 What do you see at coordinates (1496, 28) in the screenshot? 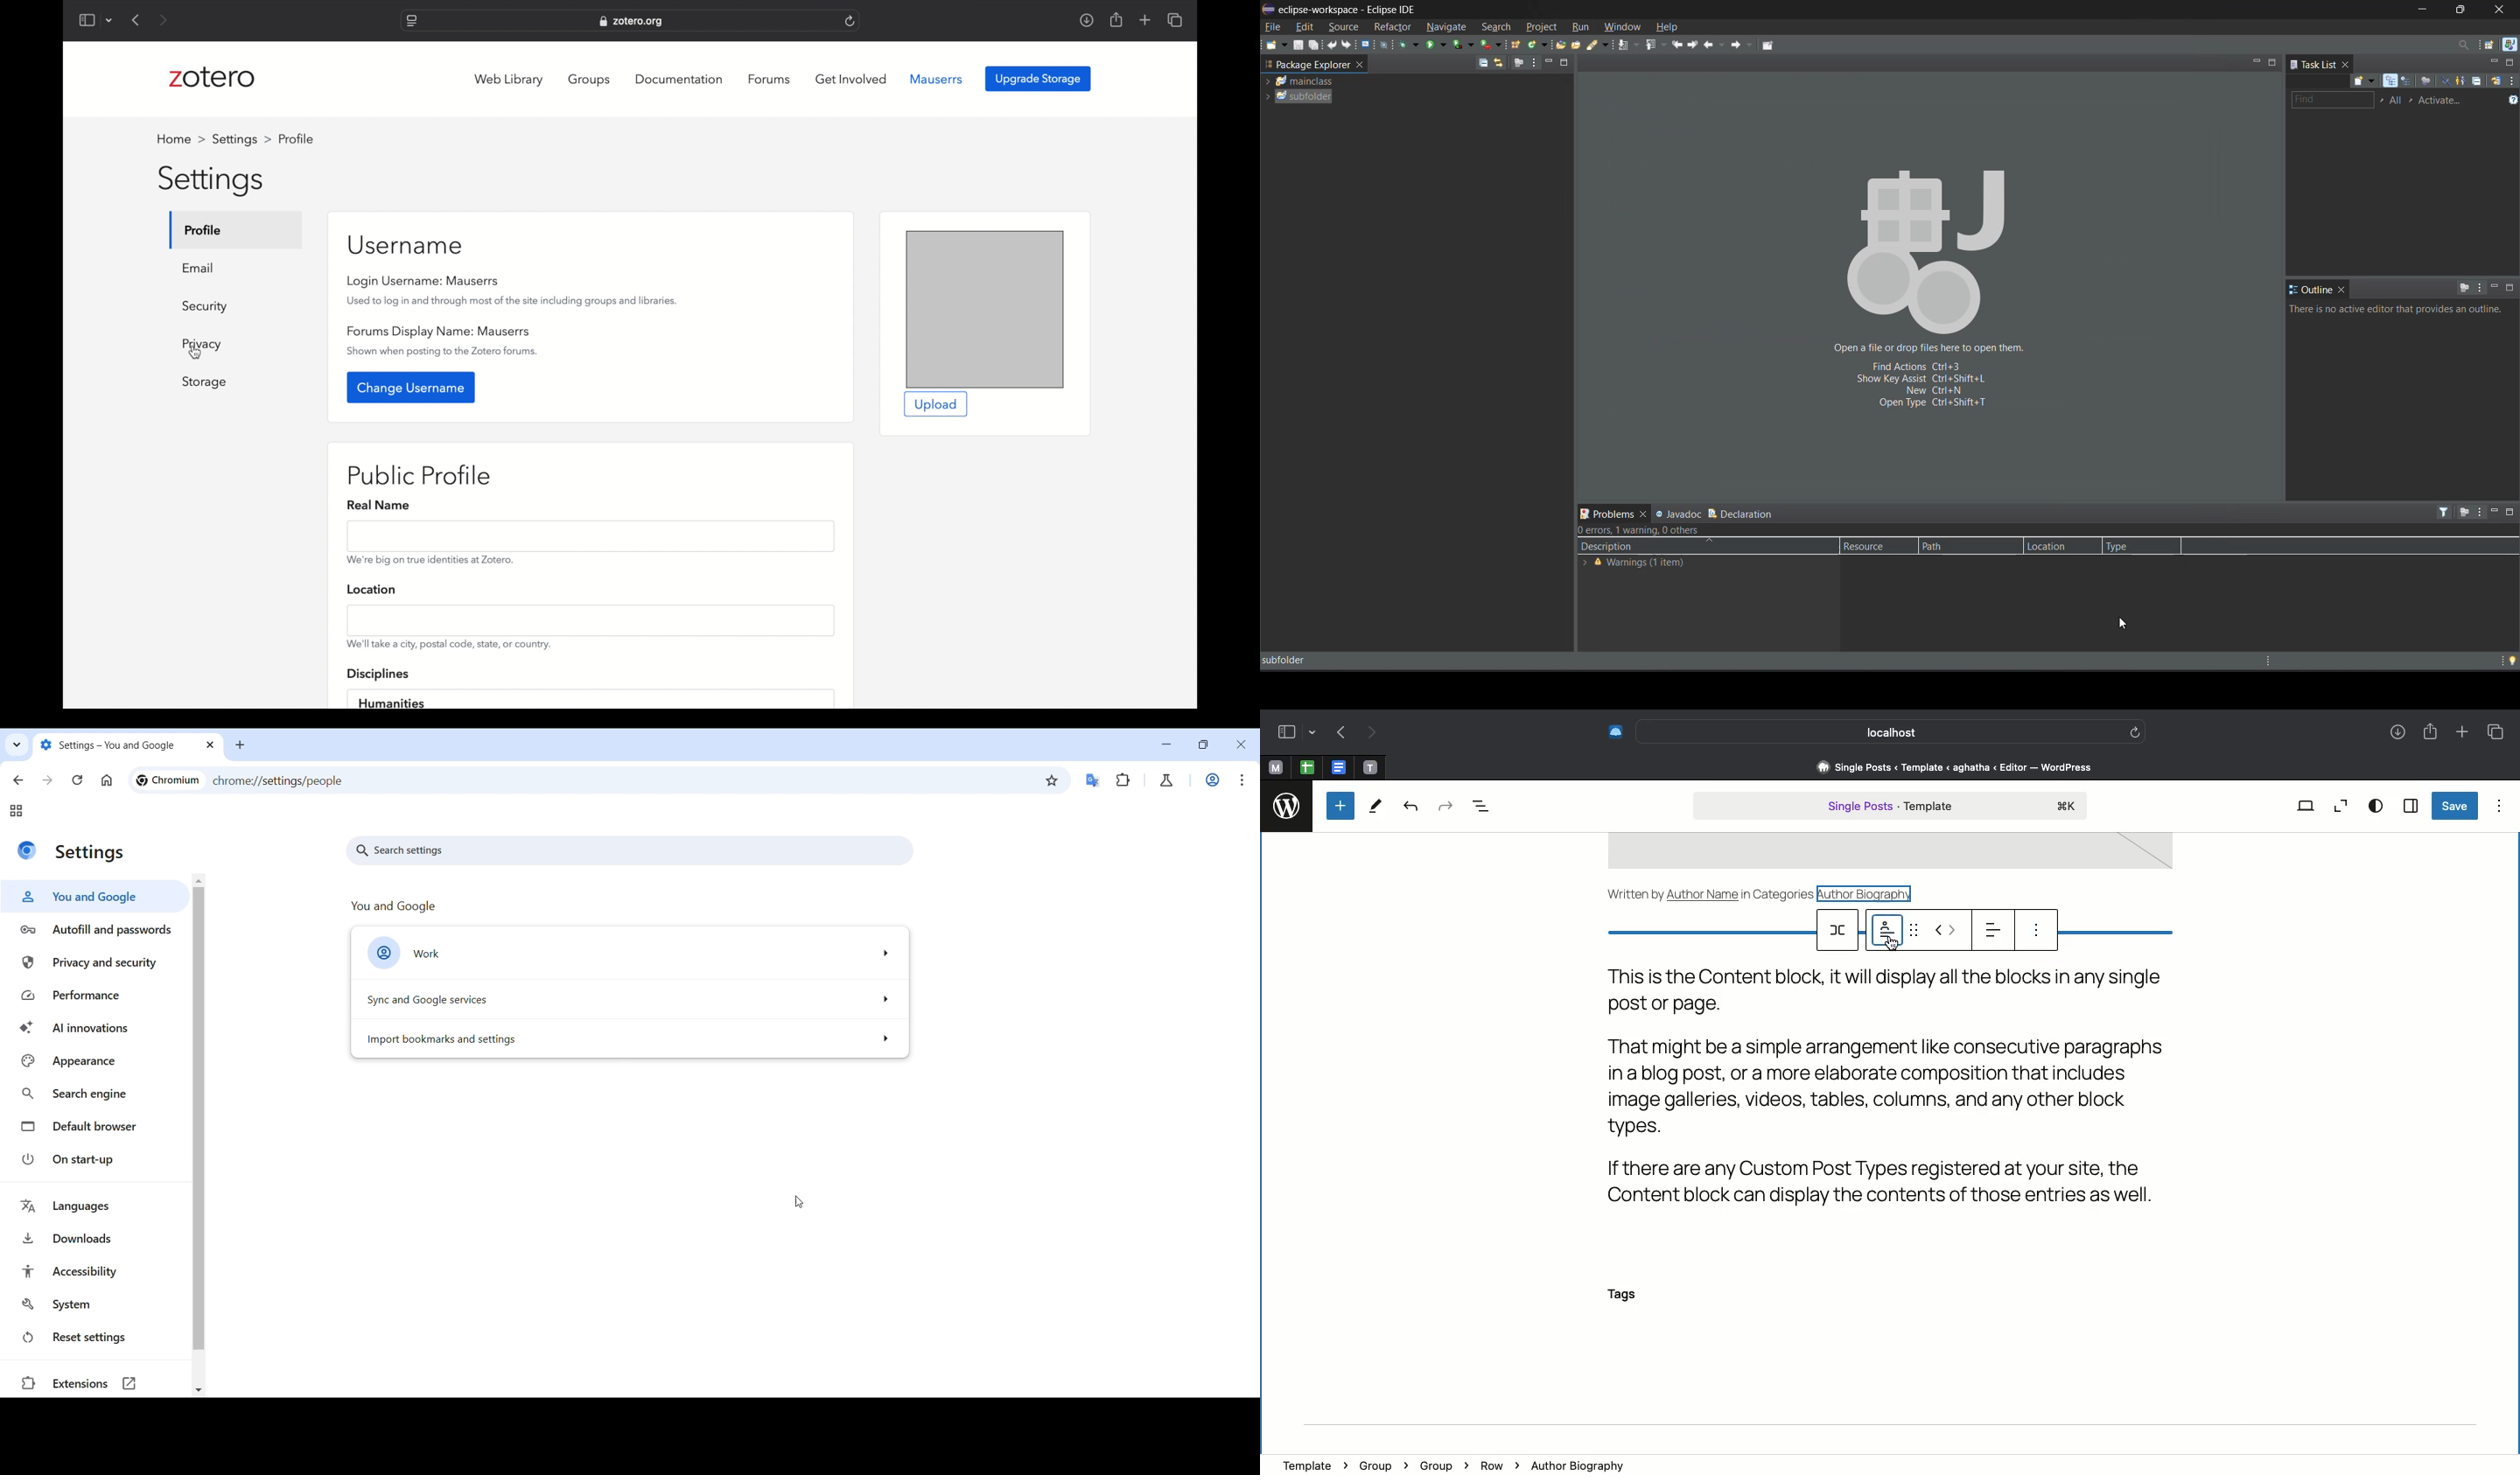
I see `search` at bounding box center [1496, 28].